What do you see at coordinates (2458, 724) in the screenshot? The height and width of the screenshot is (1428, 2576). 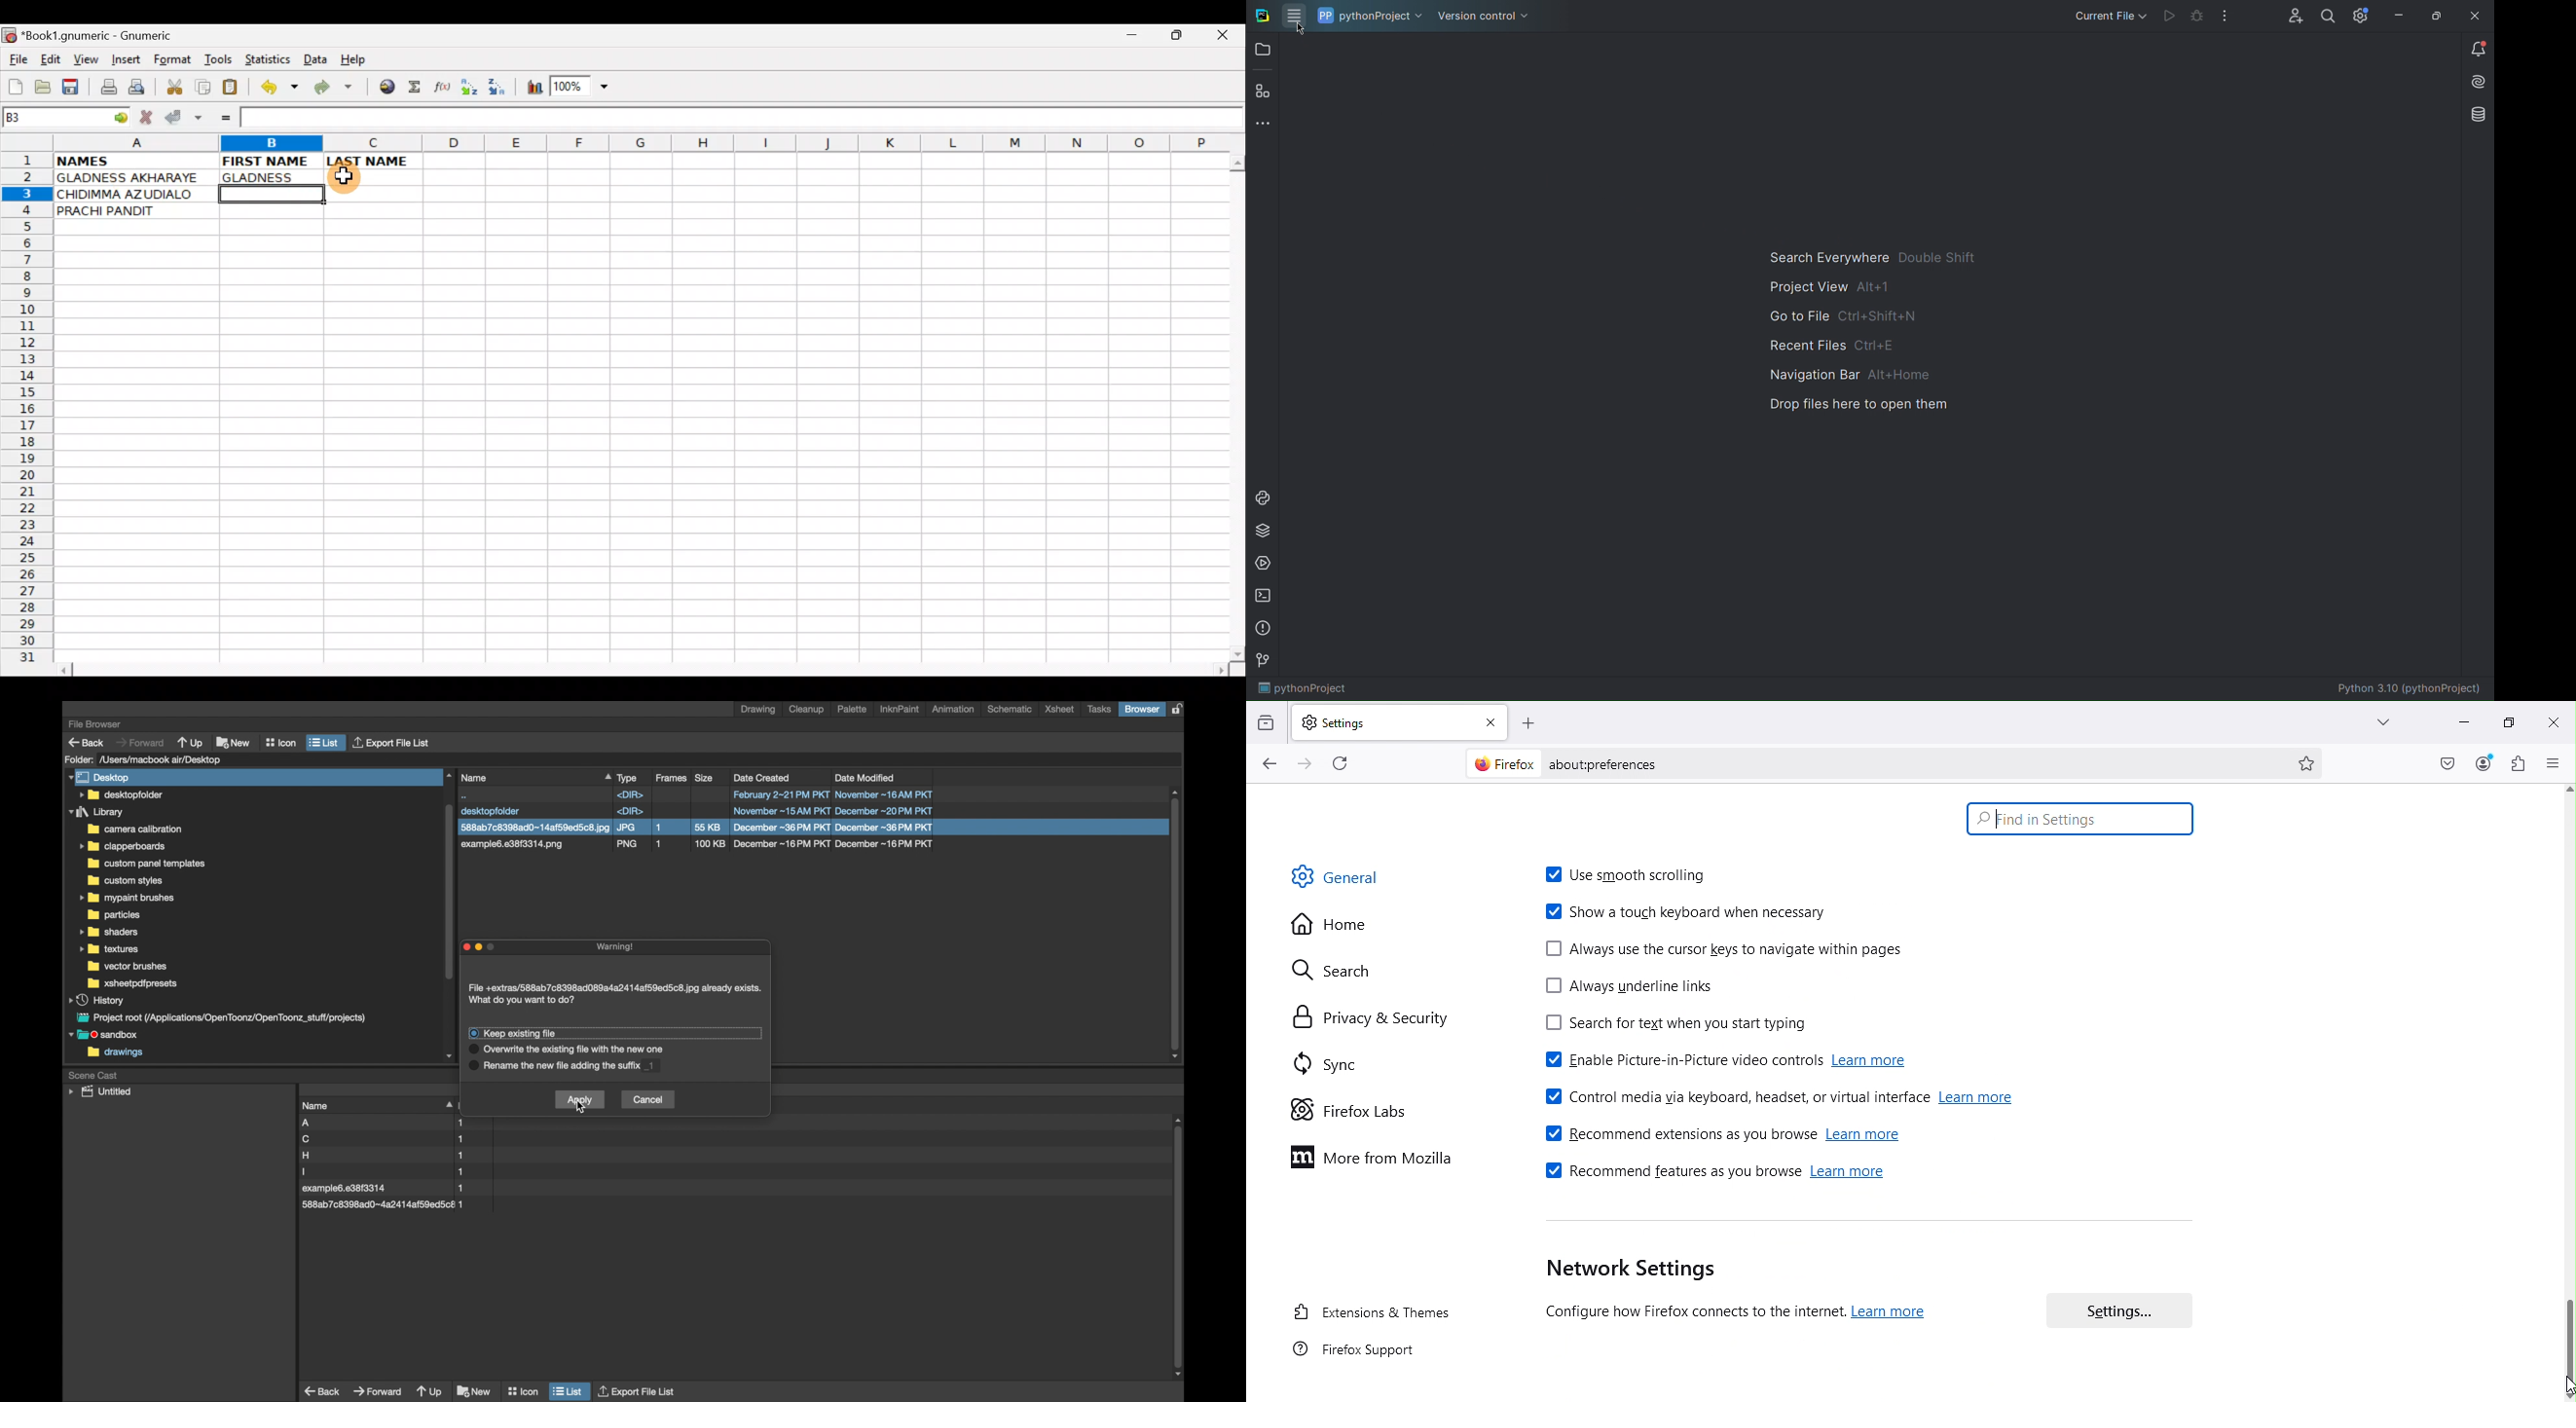 I see `Minimize tab` at bounding box center [2458, 724].